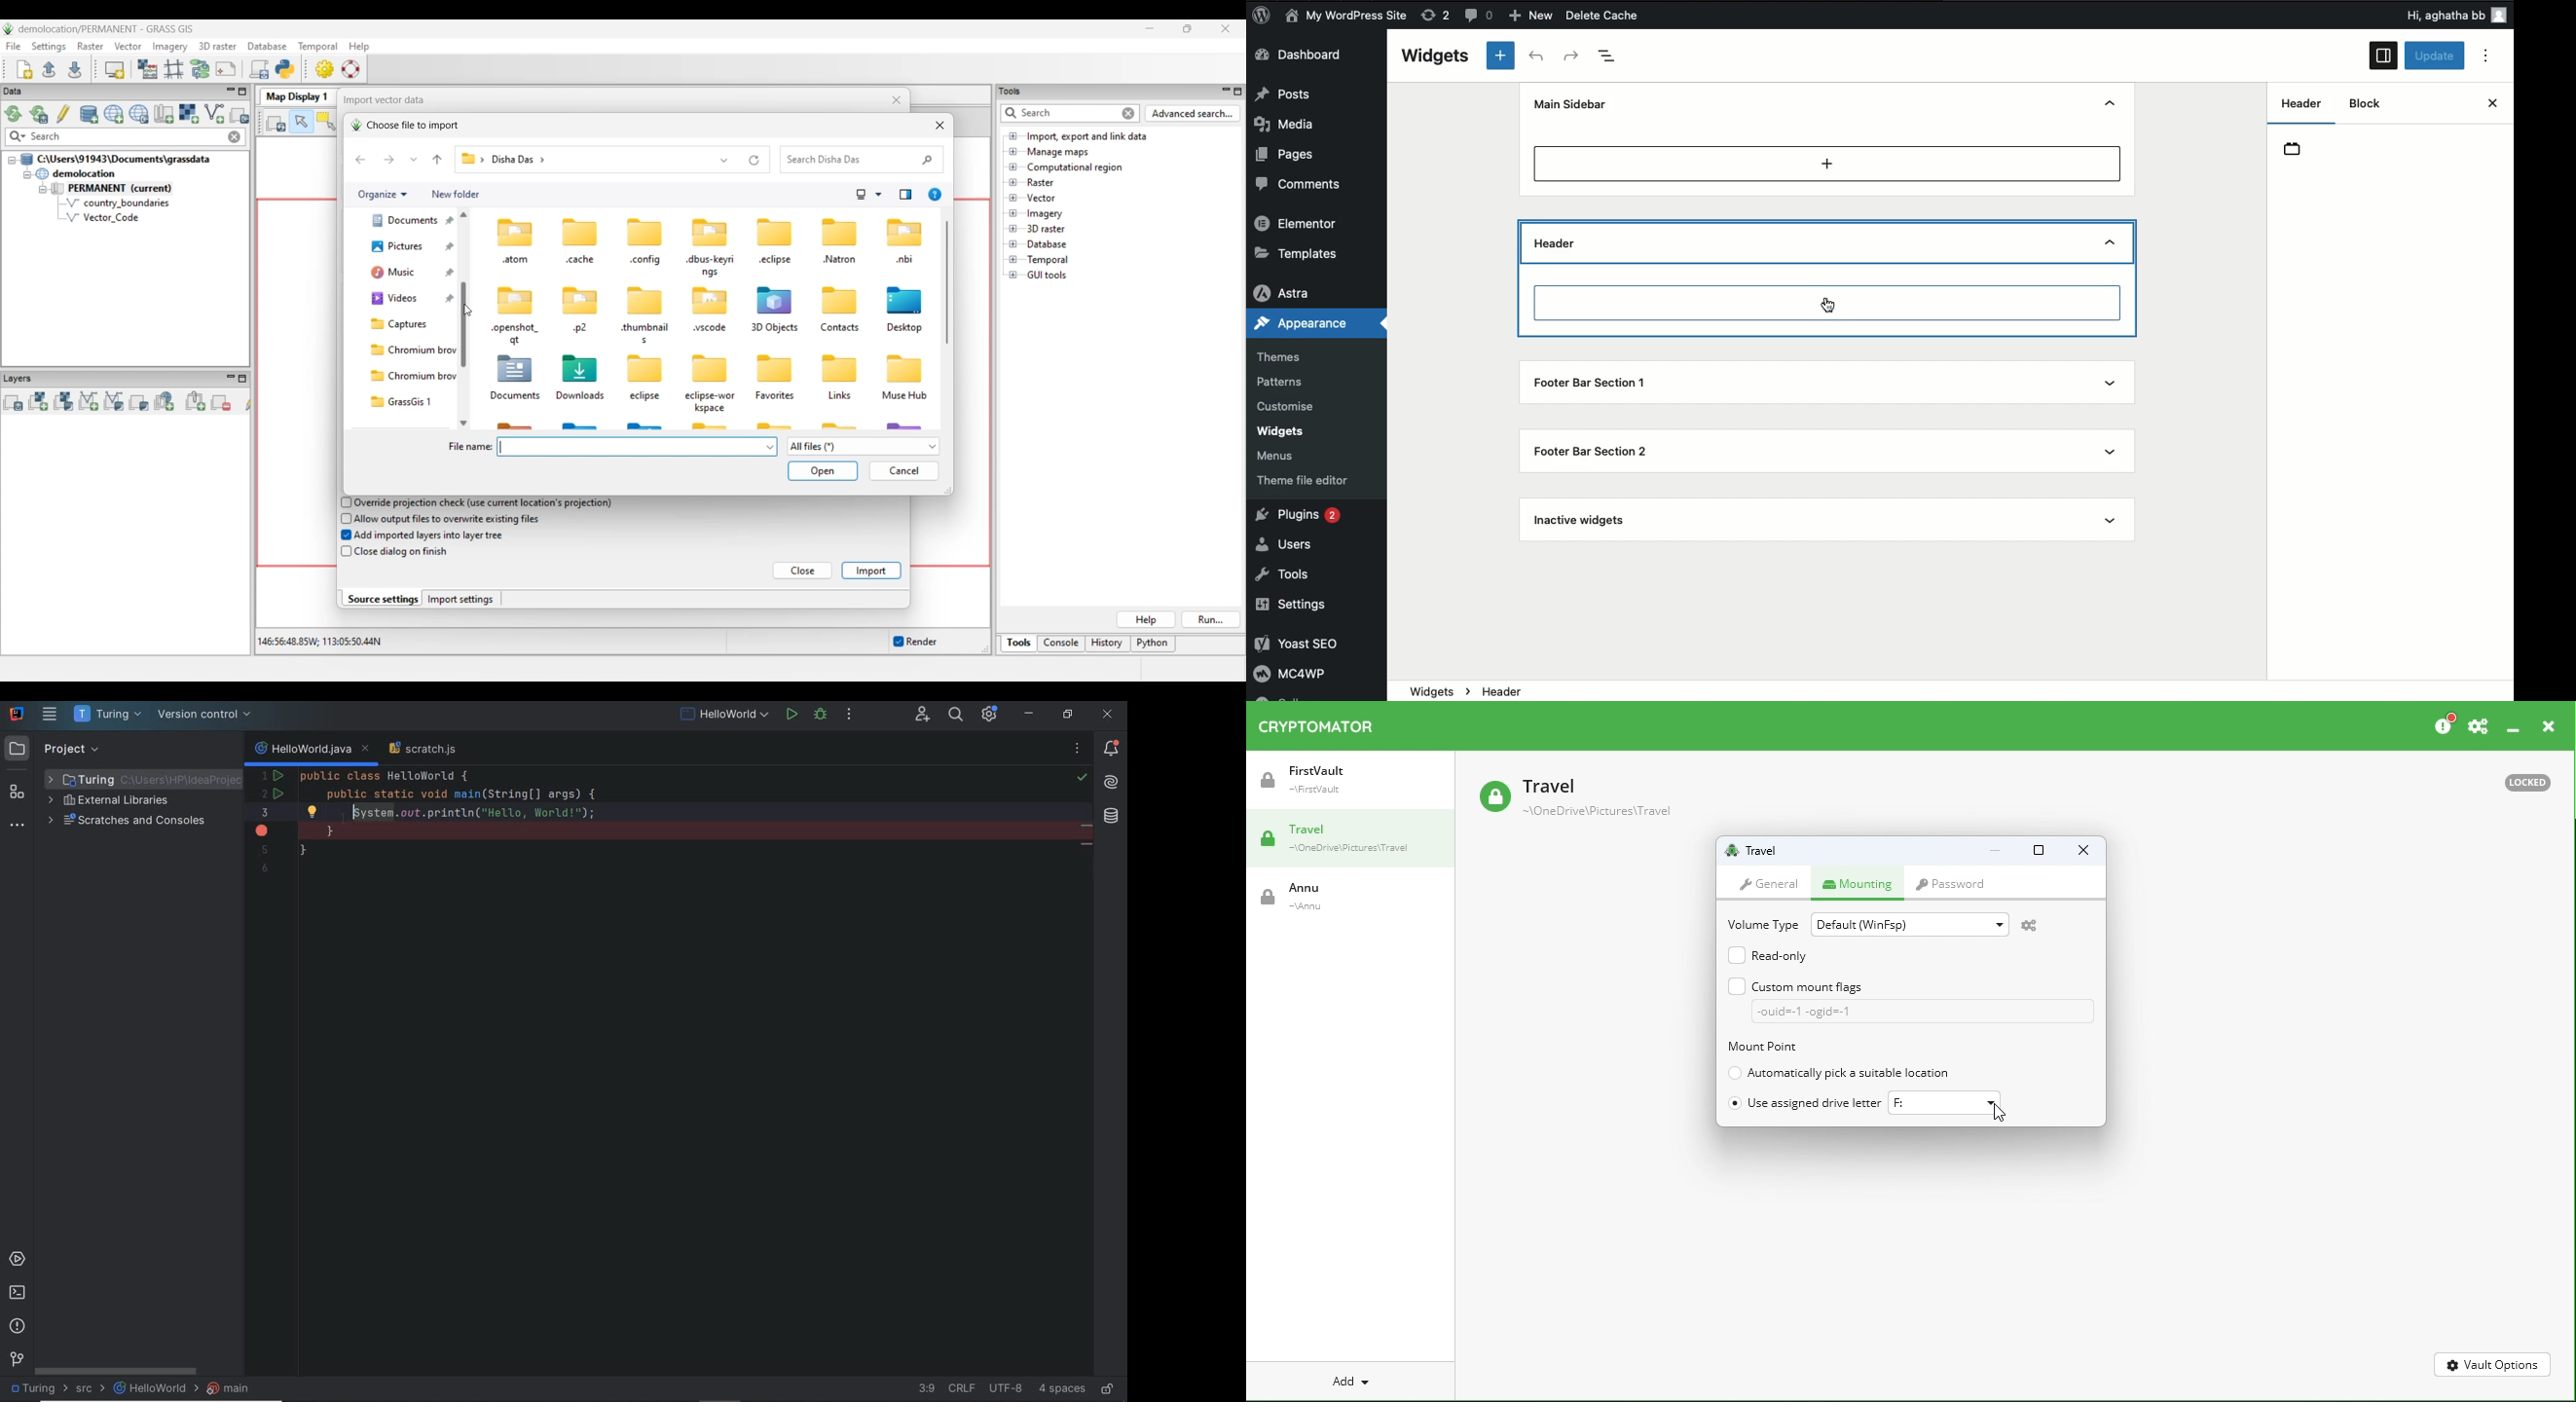 The width and height of the screenshot is (2576, 1428). I want to click on Users, so click(1292, 543).